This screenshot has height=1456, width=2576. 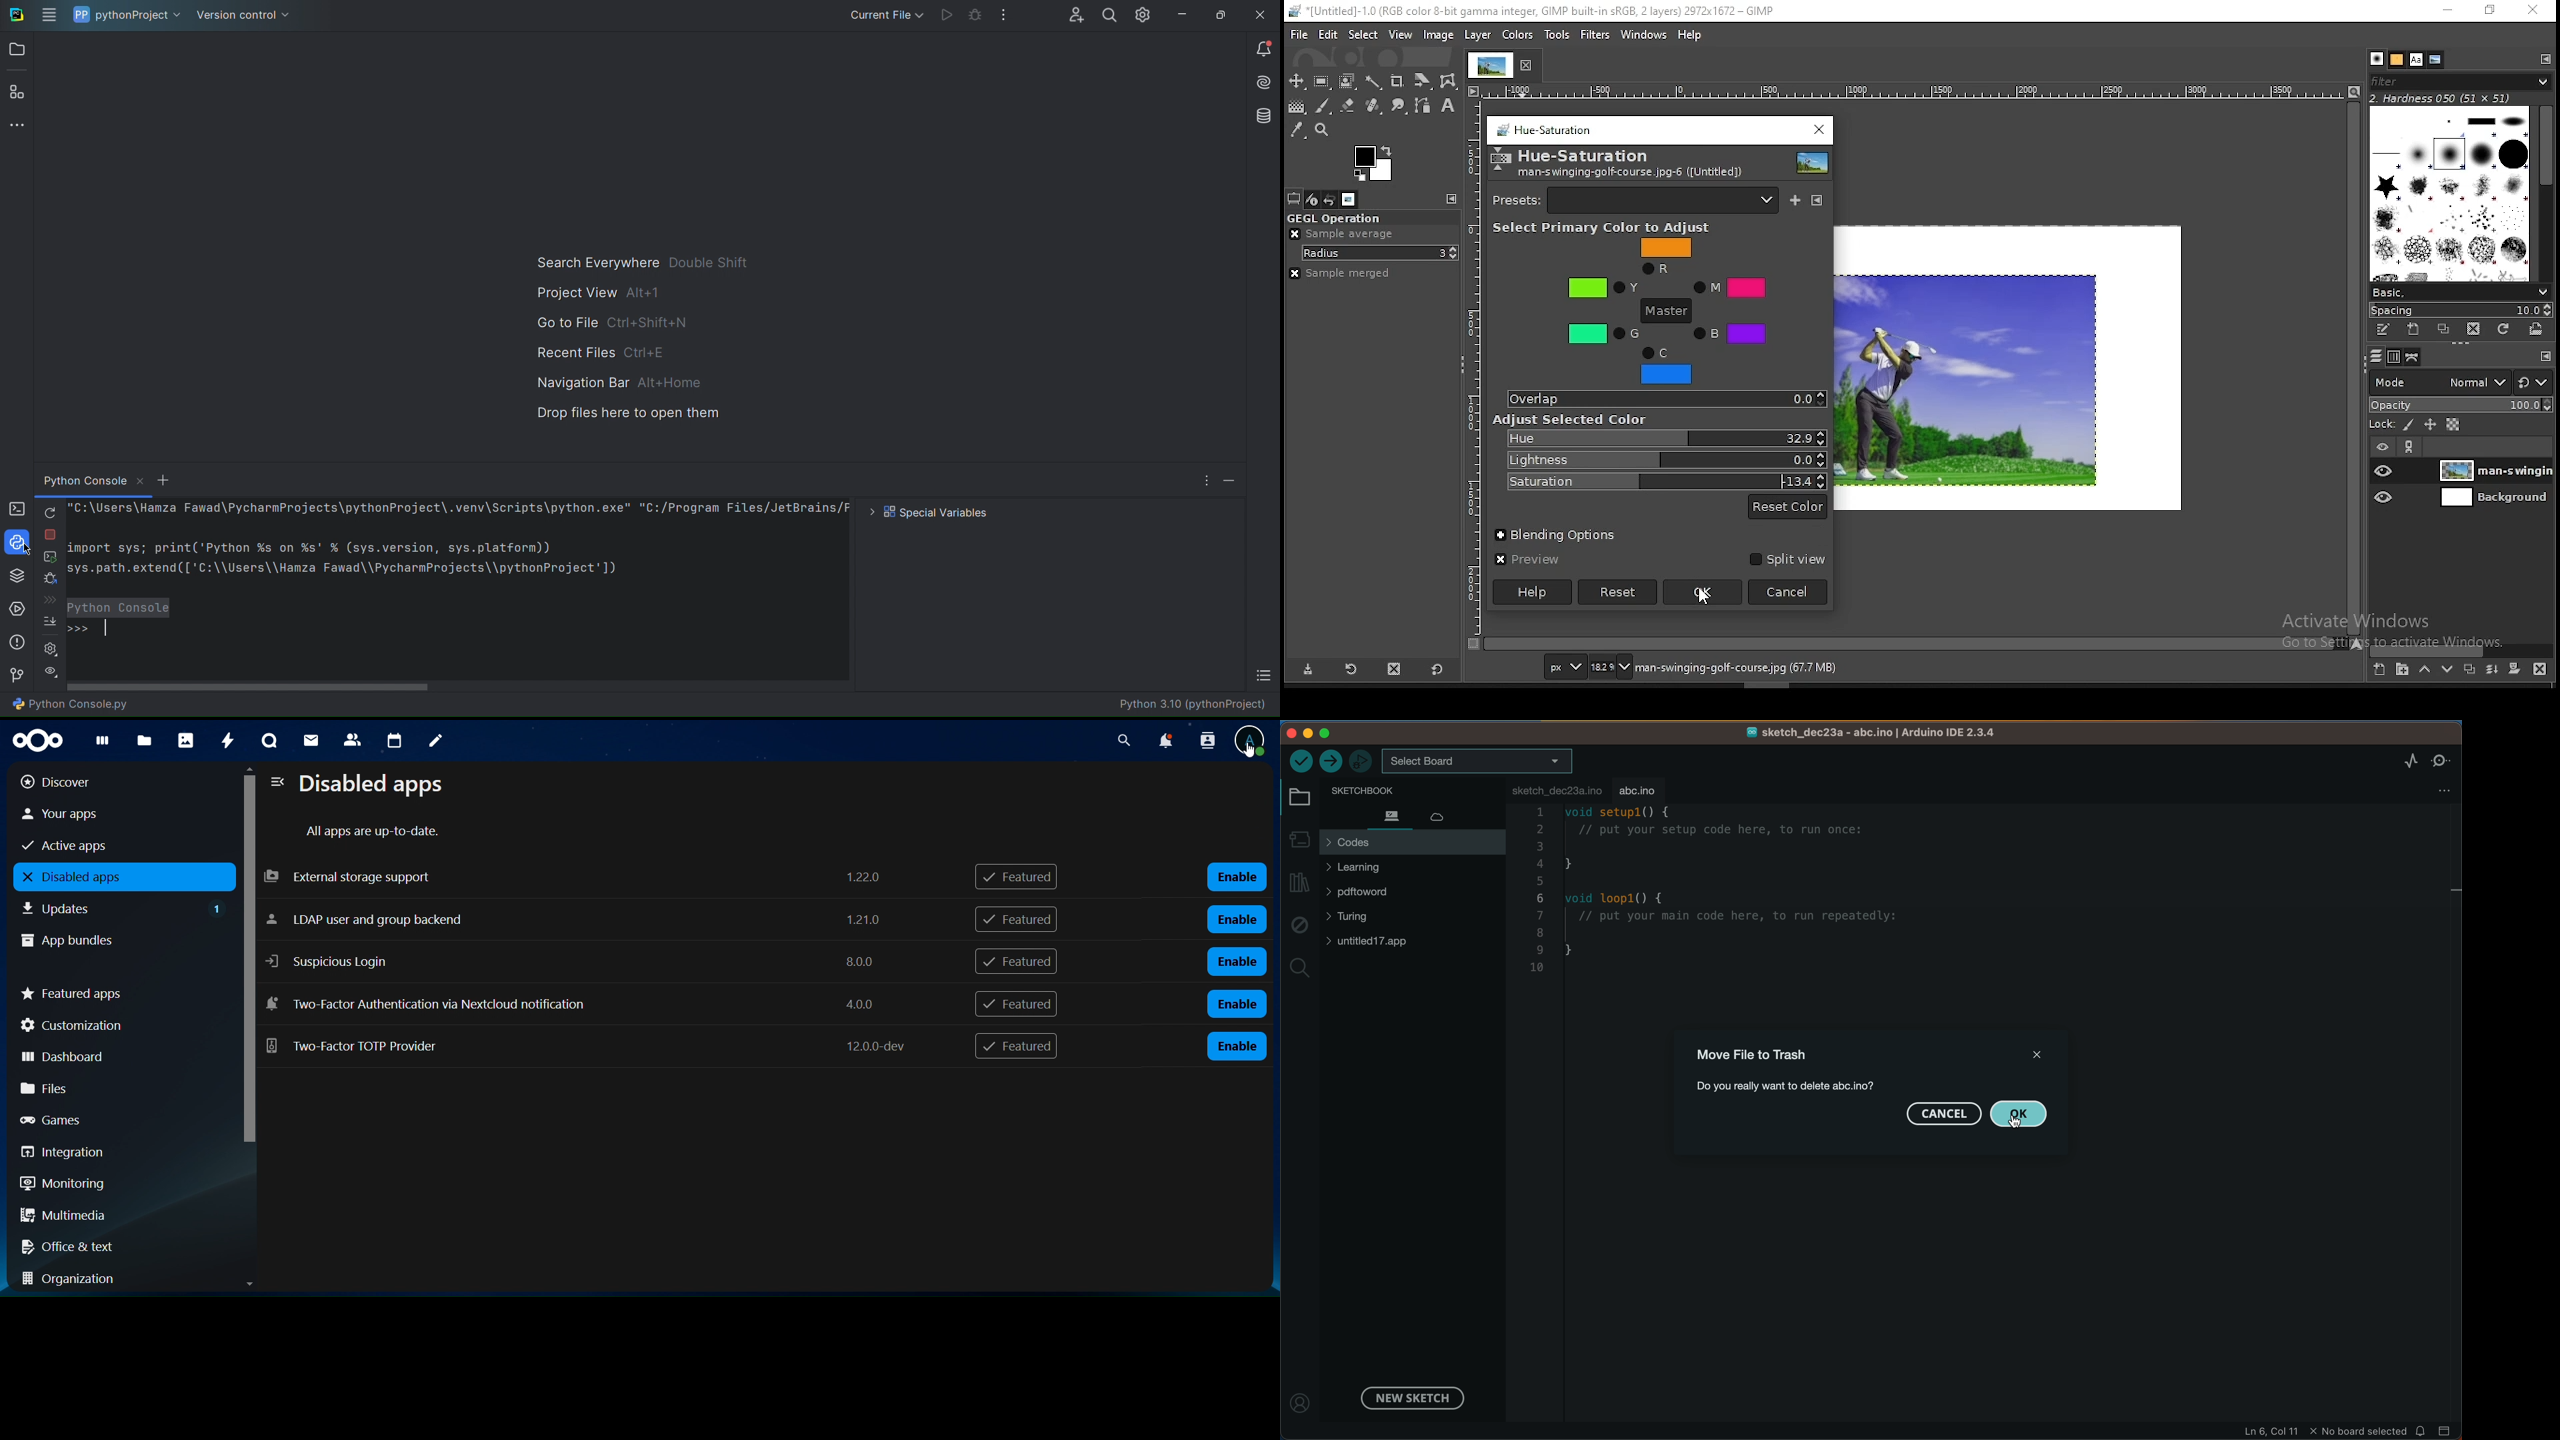 What do you see at coordinates (2375, 58) in the screenshot?
I see `brushes` at bounding box center [2375, 58].